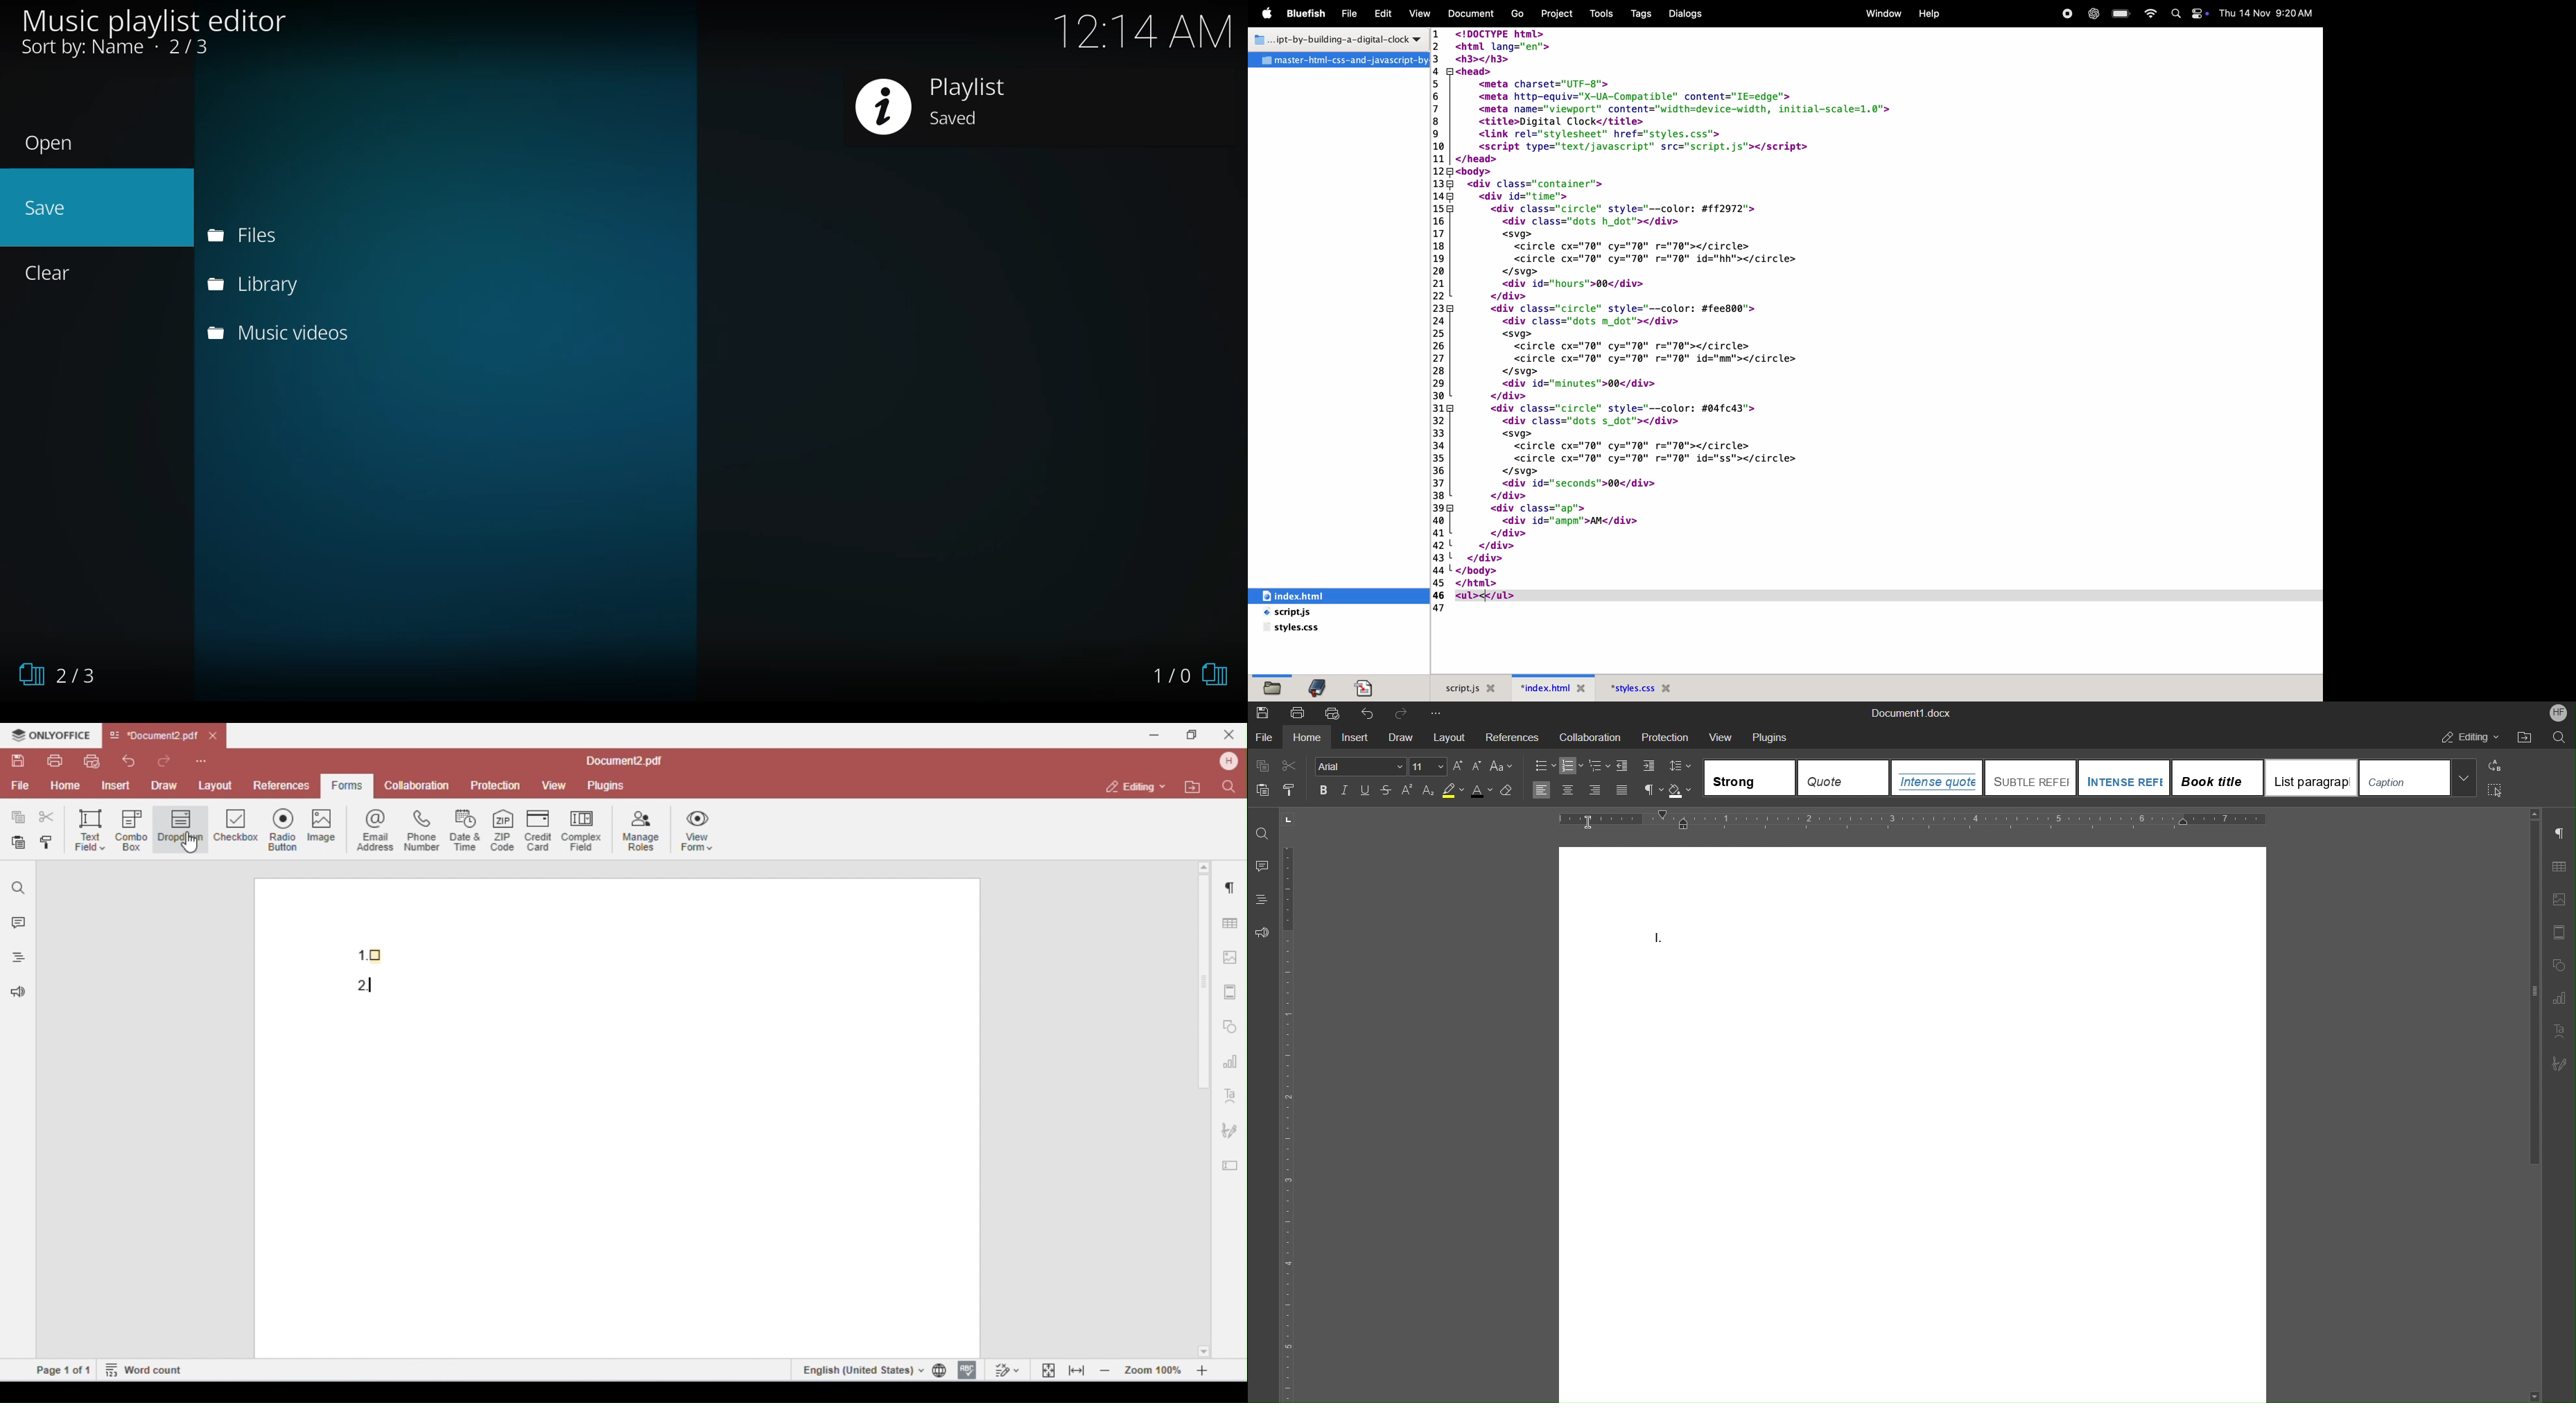 This screenshot has height=1428, width=2576. Describe the element at coordinates (1661, 939) in the screenshot. I see `Roman Numeral List` at that location.